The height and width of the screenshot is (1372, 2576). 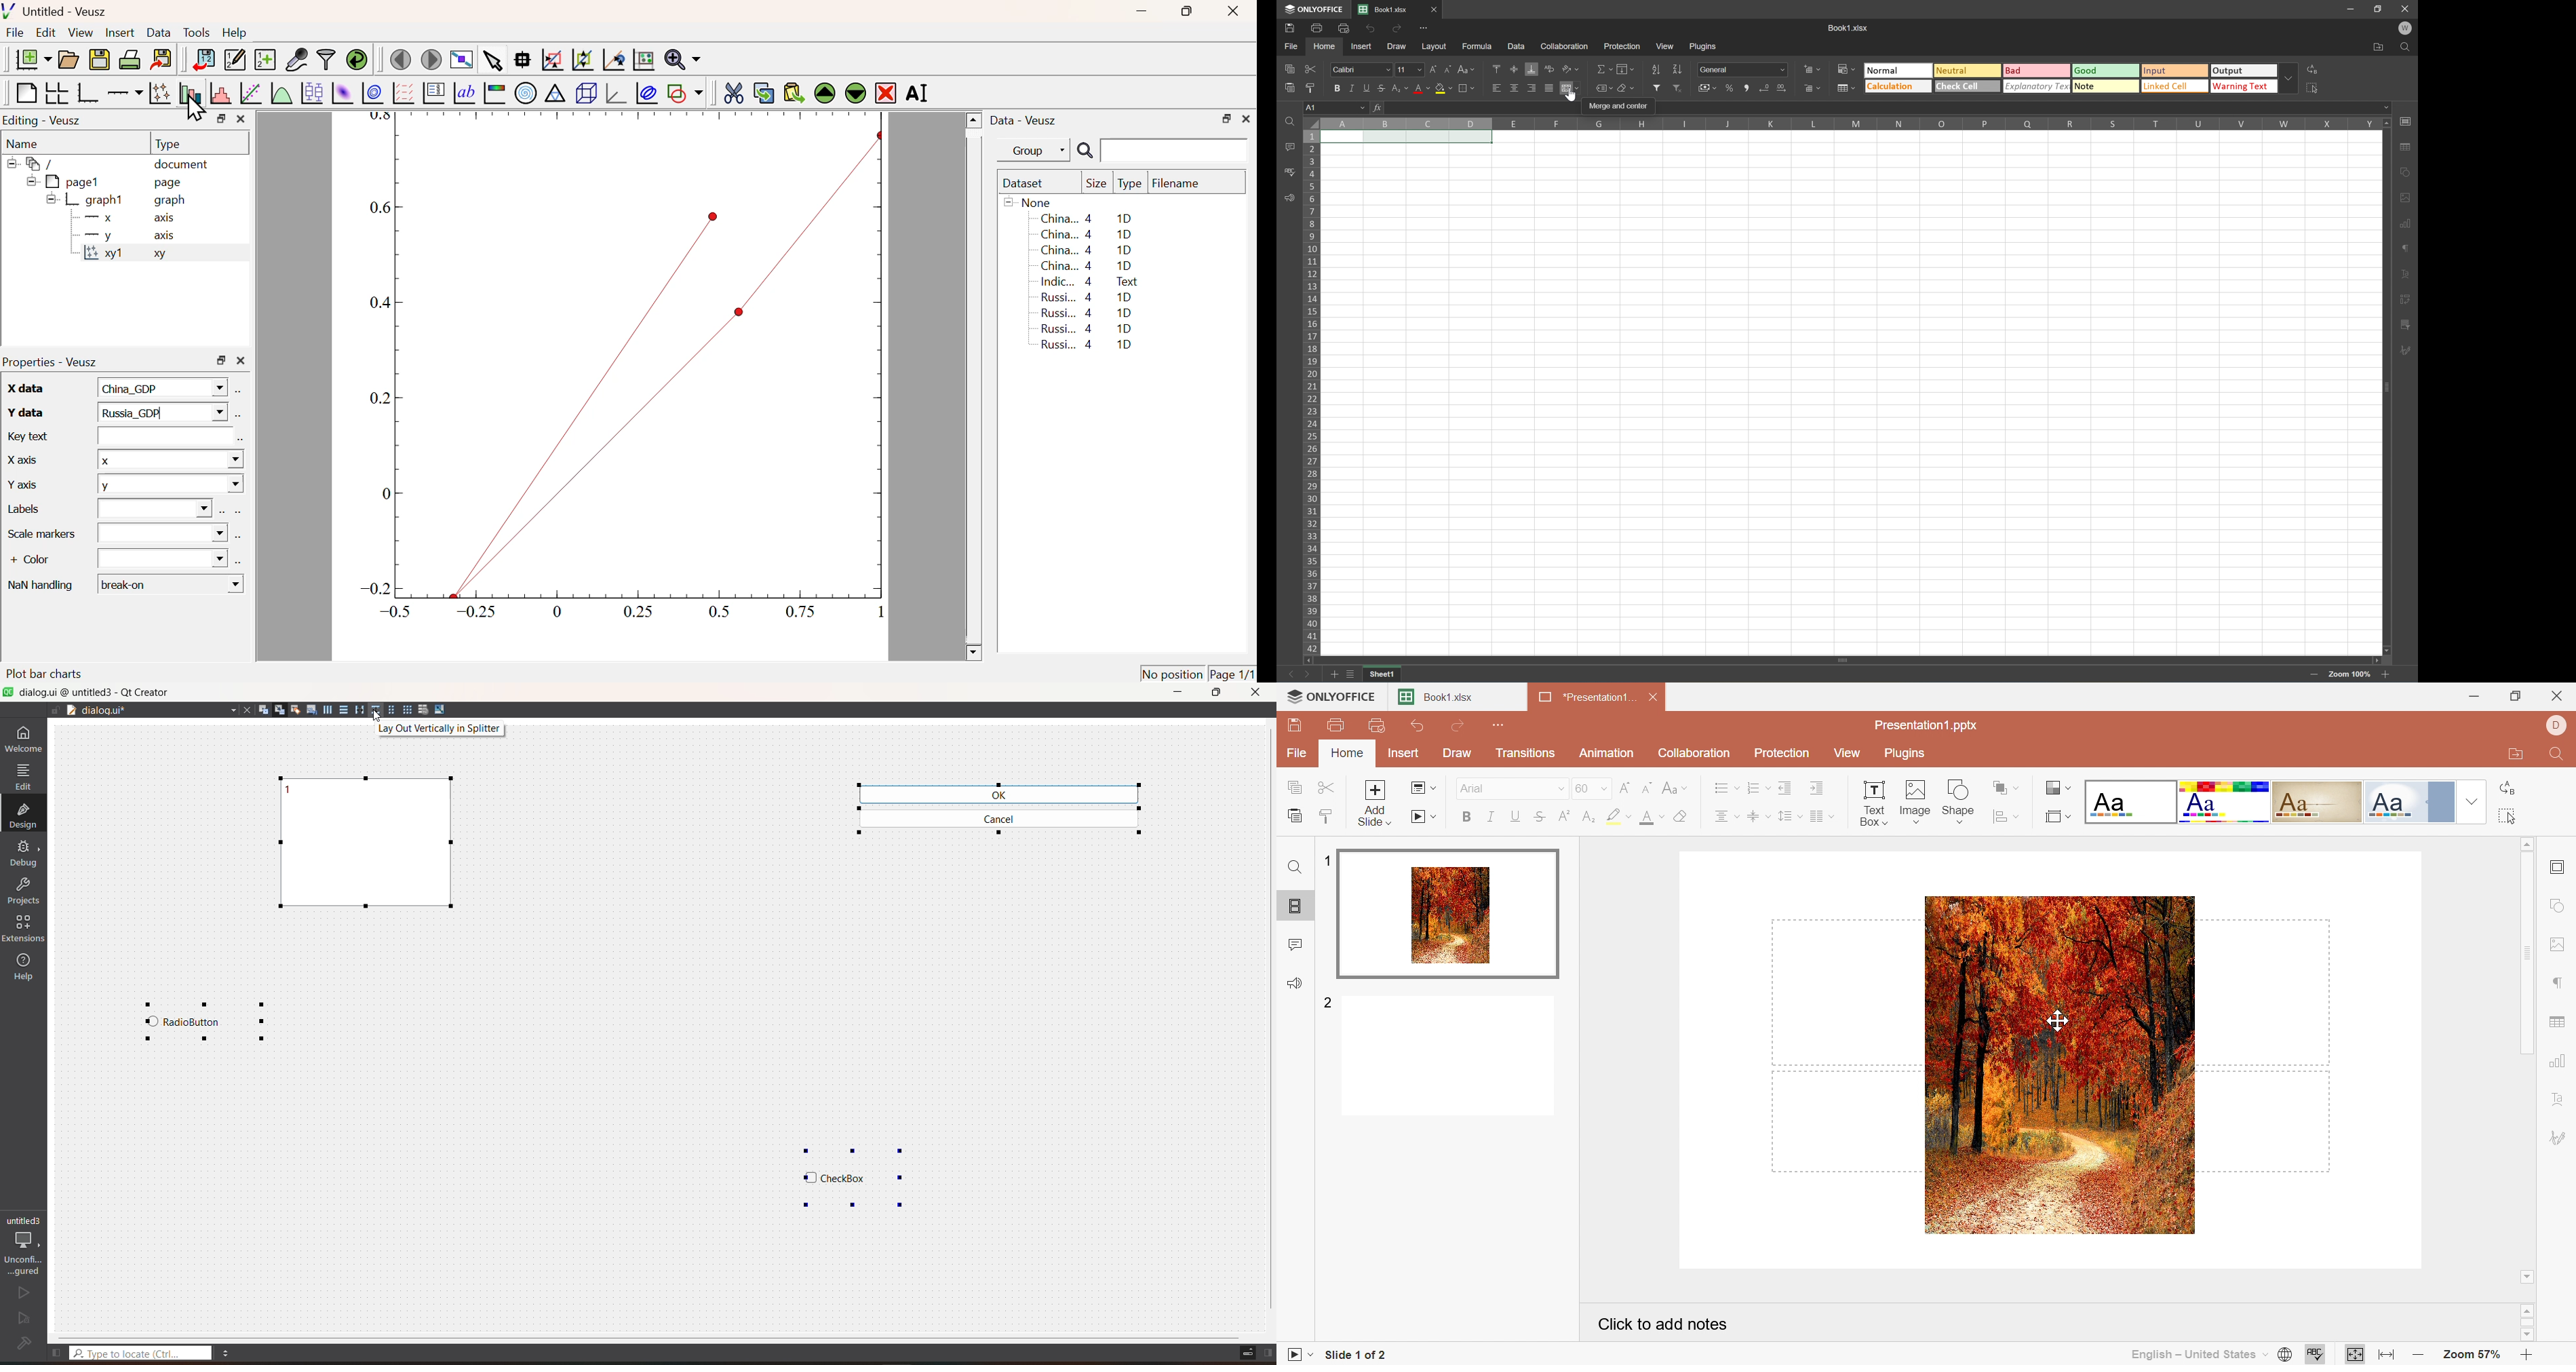 What do you see at coordinates (1648, 818) in the screenshot?
I see `Font color` at bounding box center [1648, 818].